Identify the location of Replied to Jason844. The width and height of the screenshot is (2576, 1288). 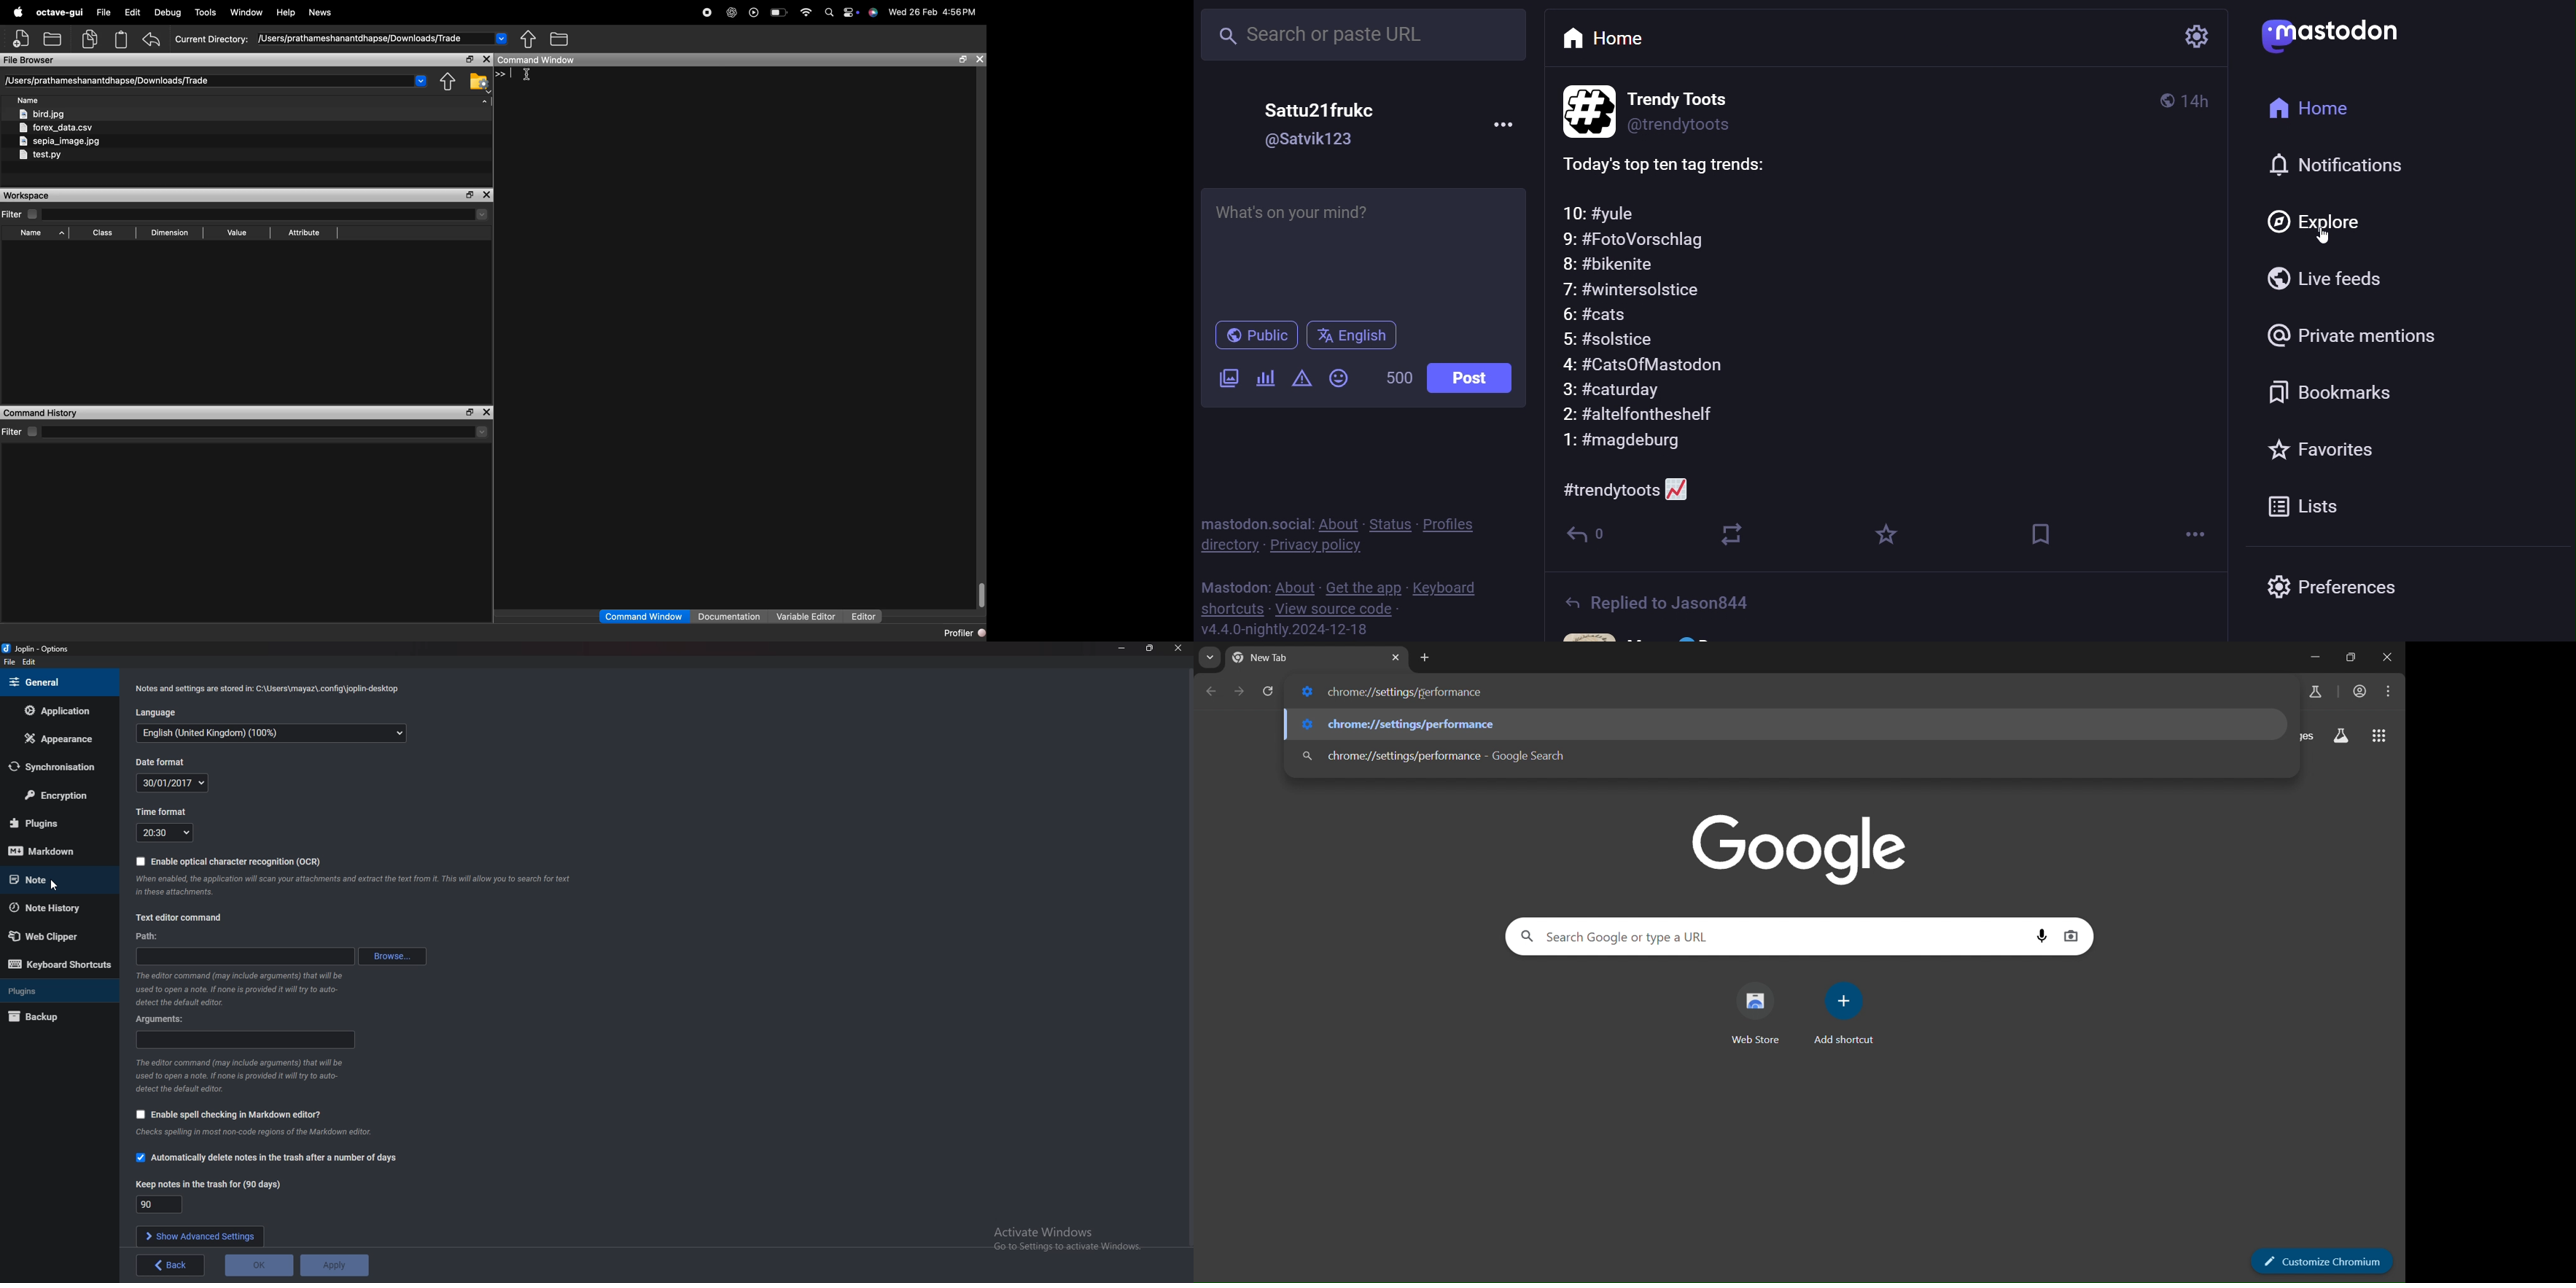
(1678, 598).